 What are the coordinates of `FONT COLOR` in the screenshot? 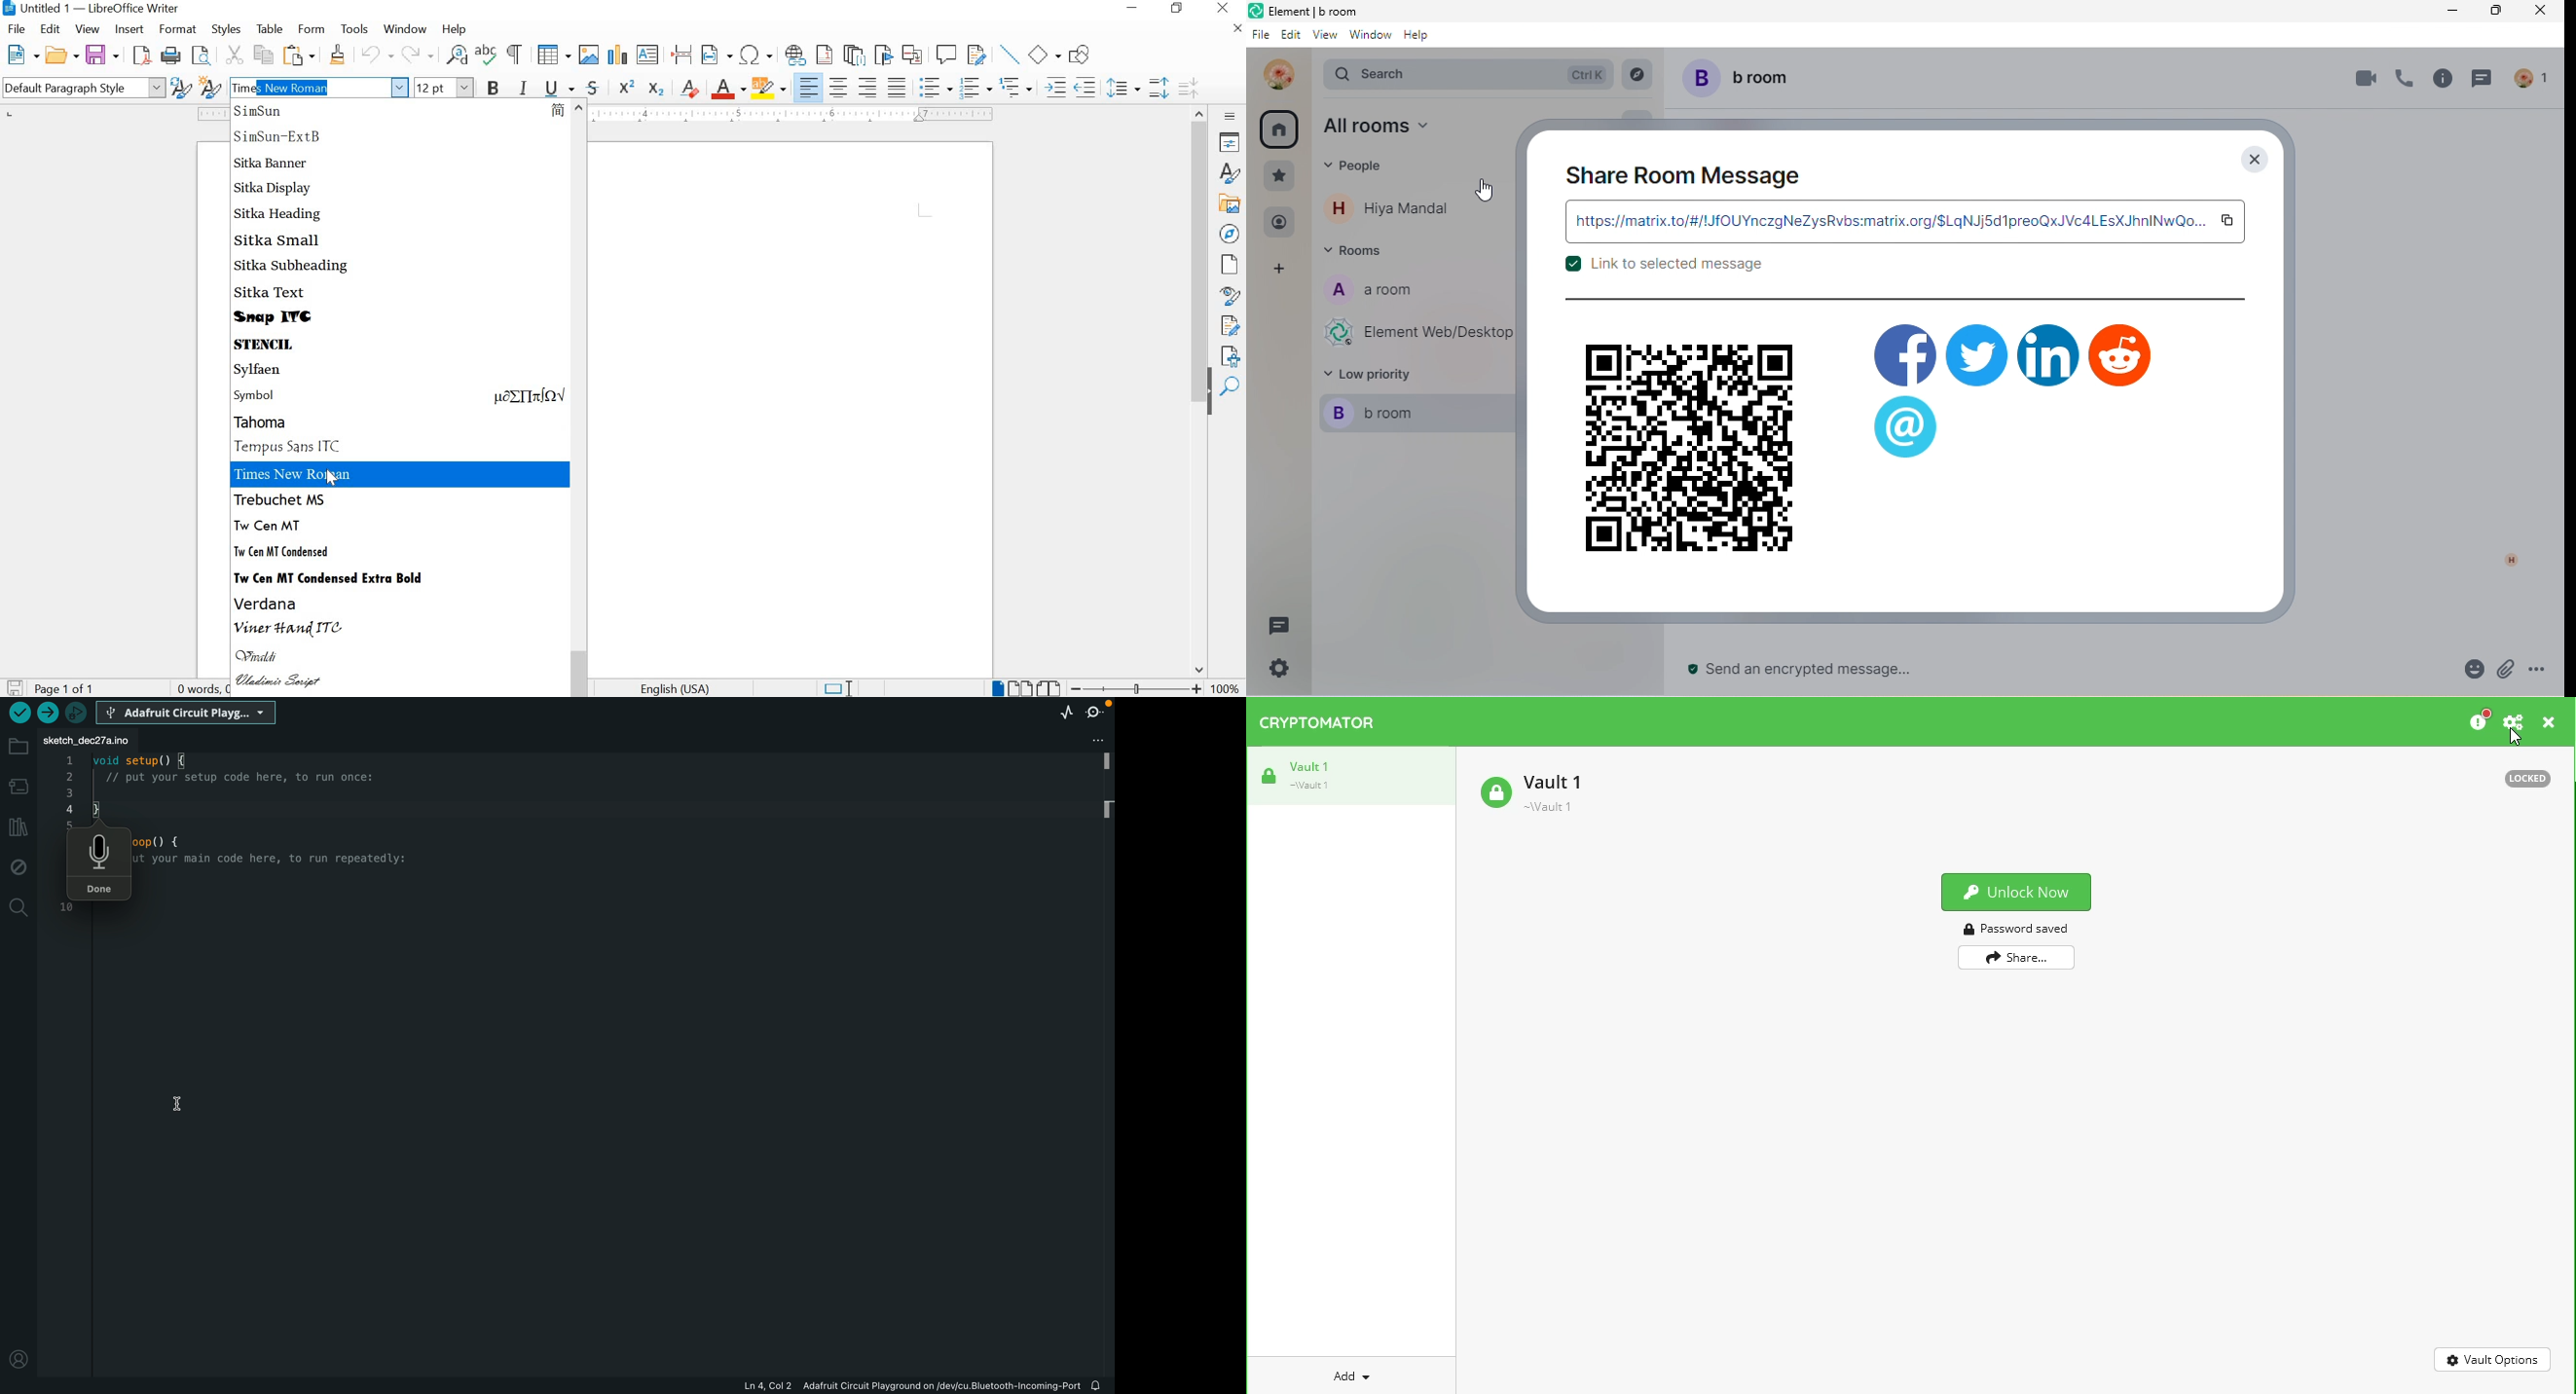 It's located at (728, 90).